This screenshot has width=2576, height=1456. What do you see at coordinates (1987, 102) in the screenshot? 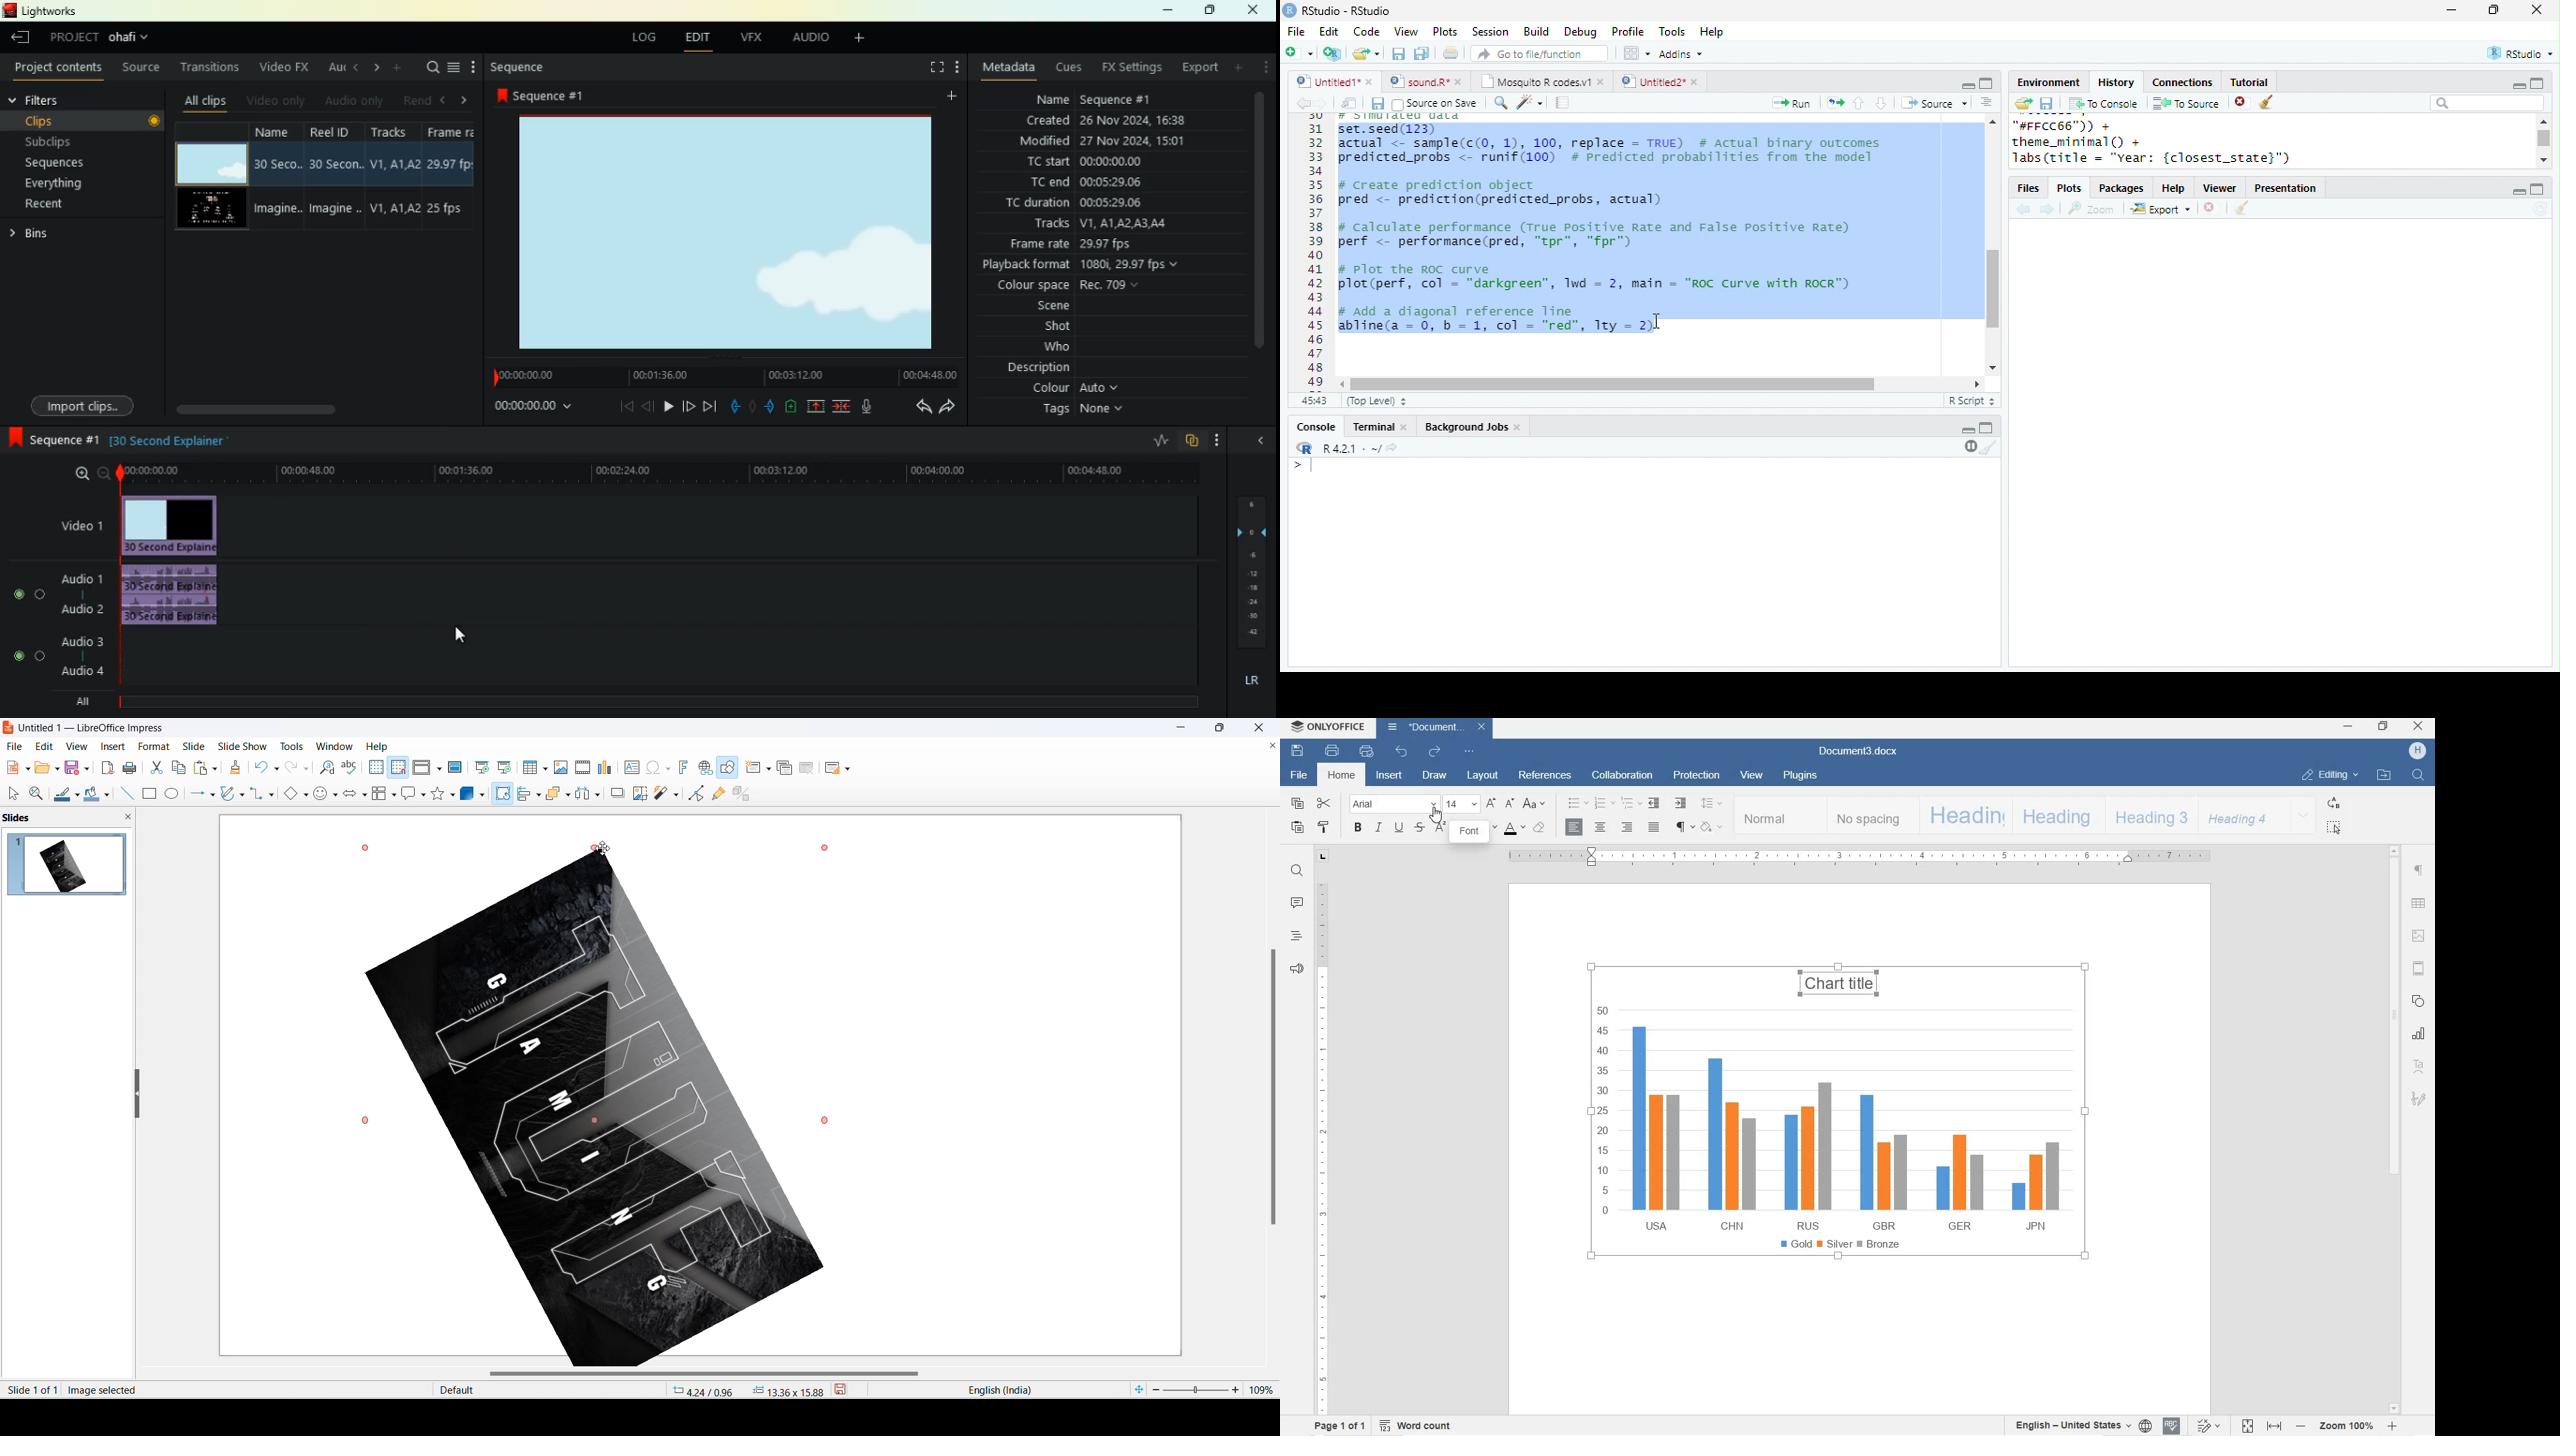
I see `options` at bounding box center [1987, 102].